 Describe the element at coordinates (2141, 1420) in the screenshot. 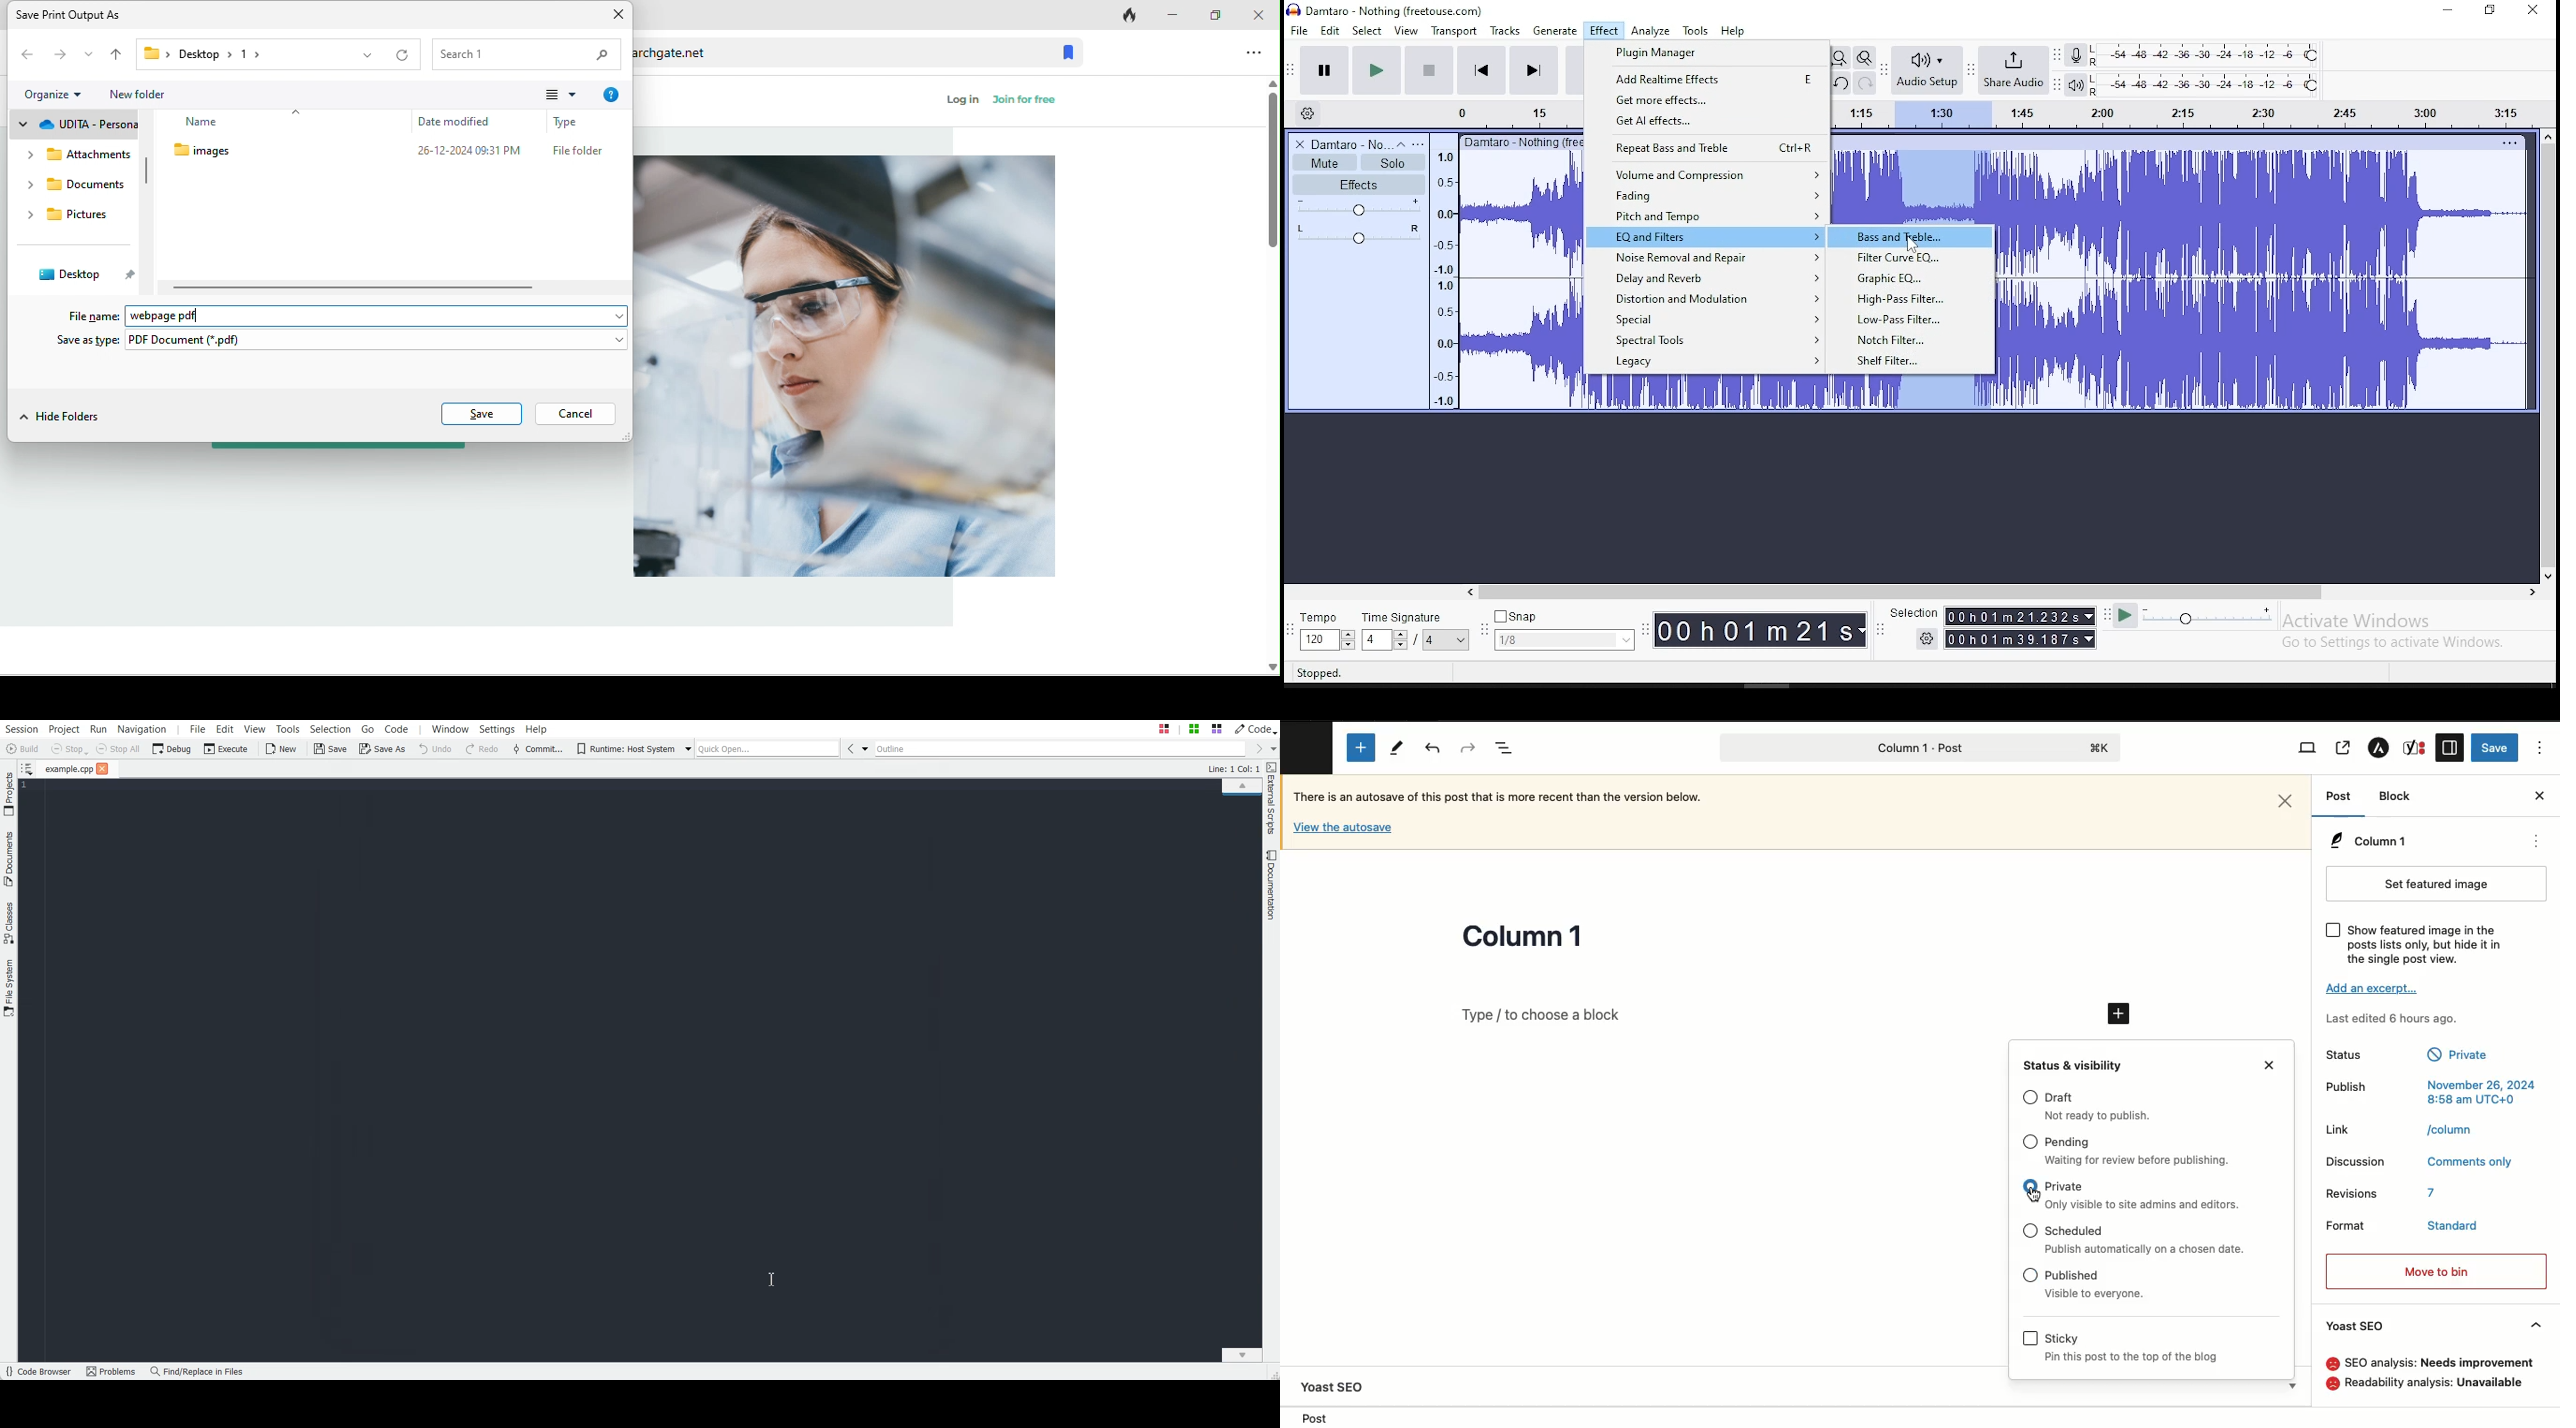

I see `Sticky` at that location.